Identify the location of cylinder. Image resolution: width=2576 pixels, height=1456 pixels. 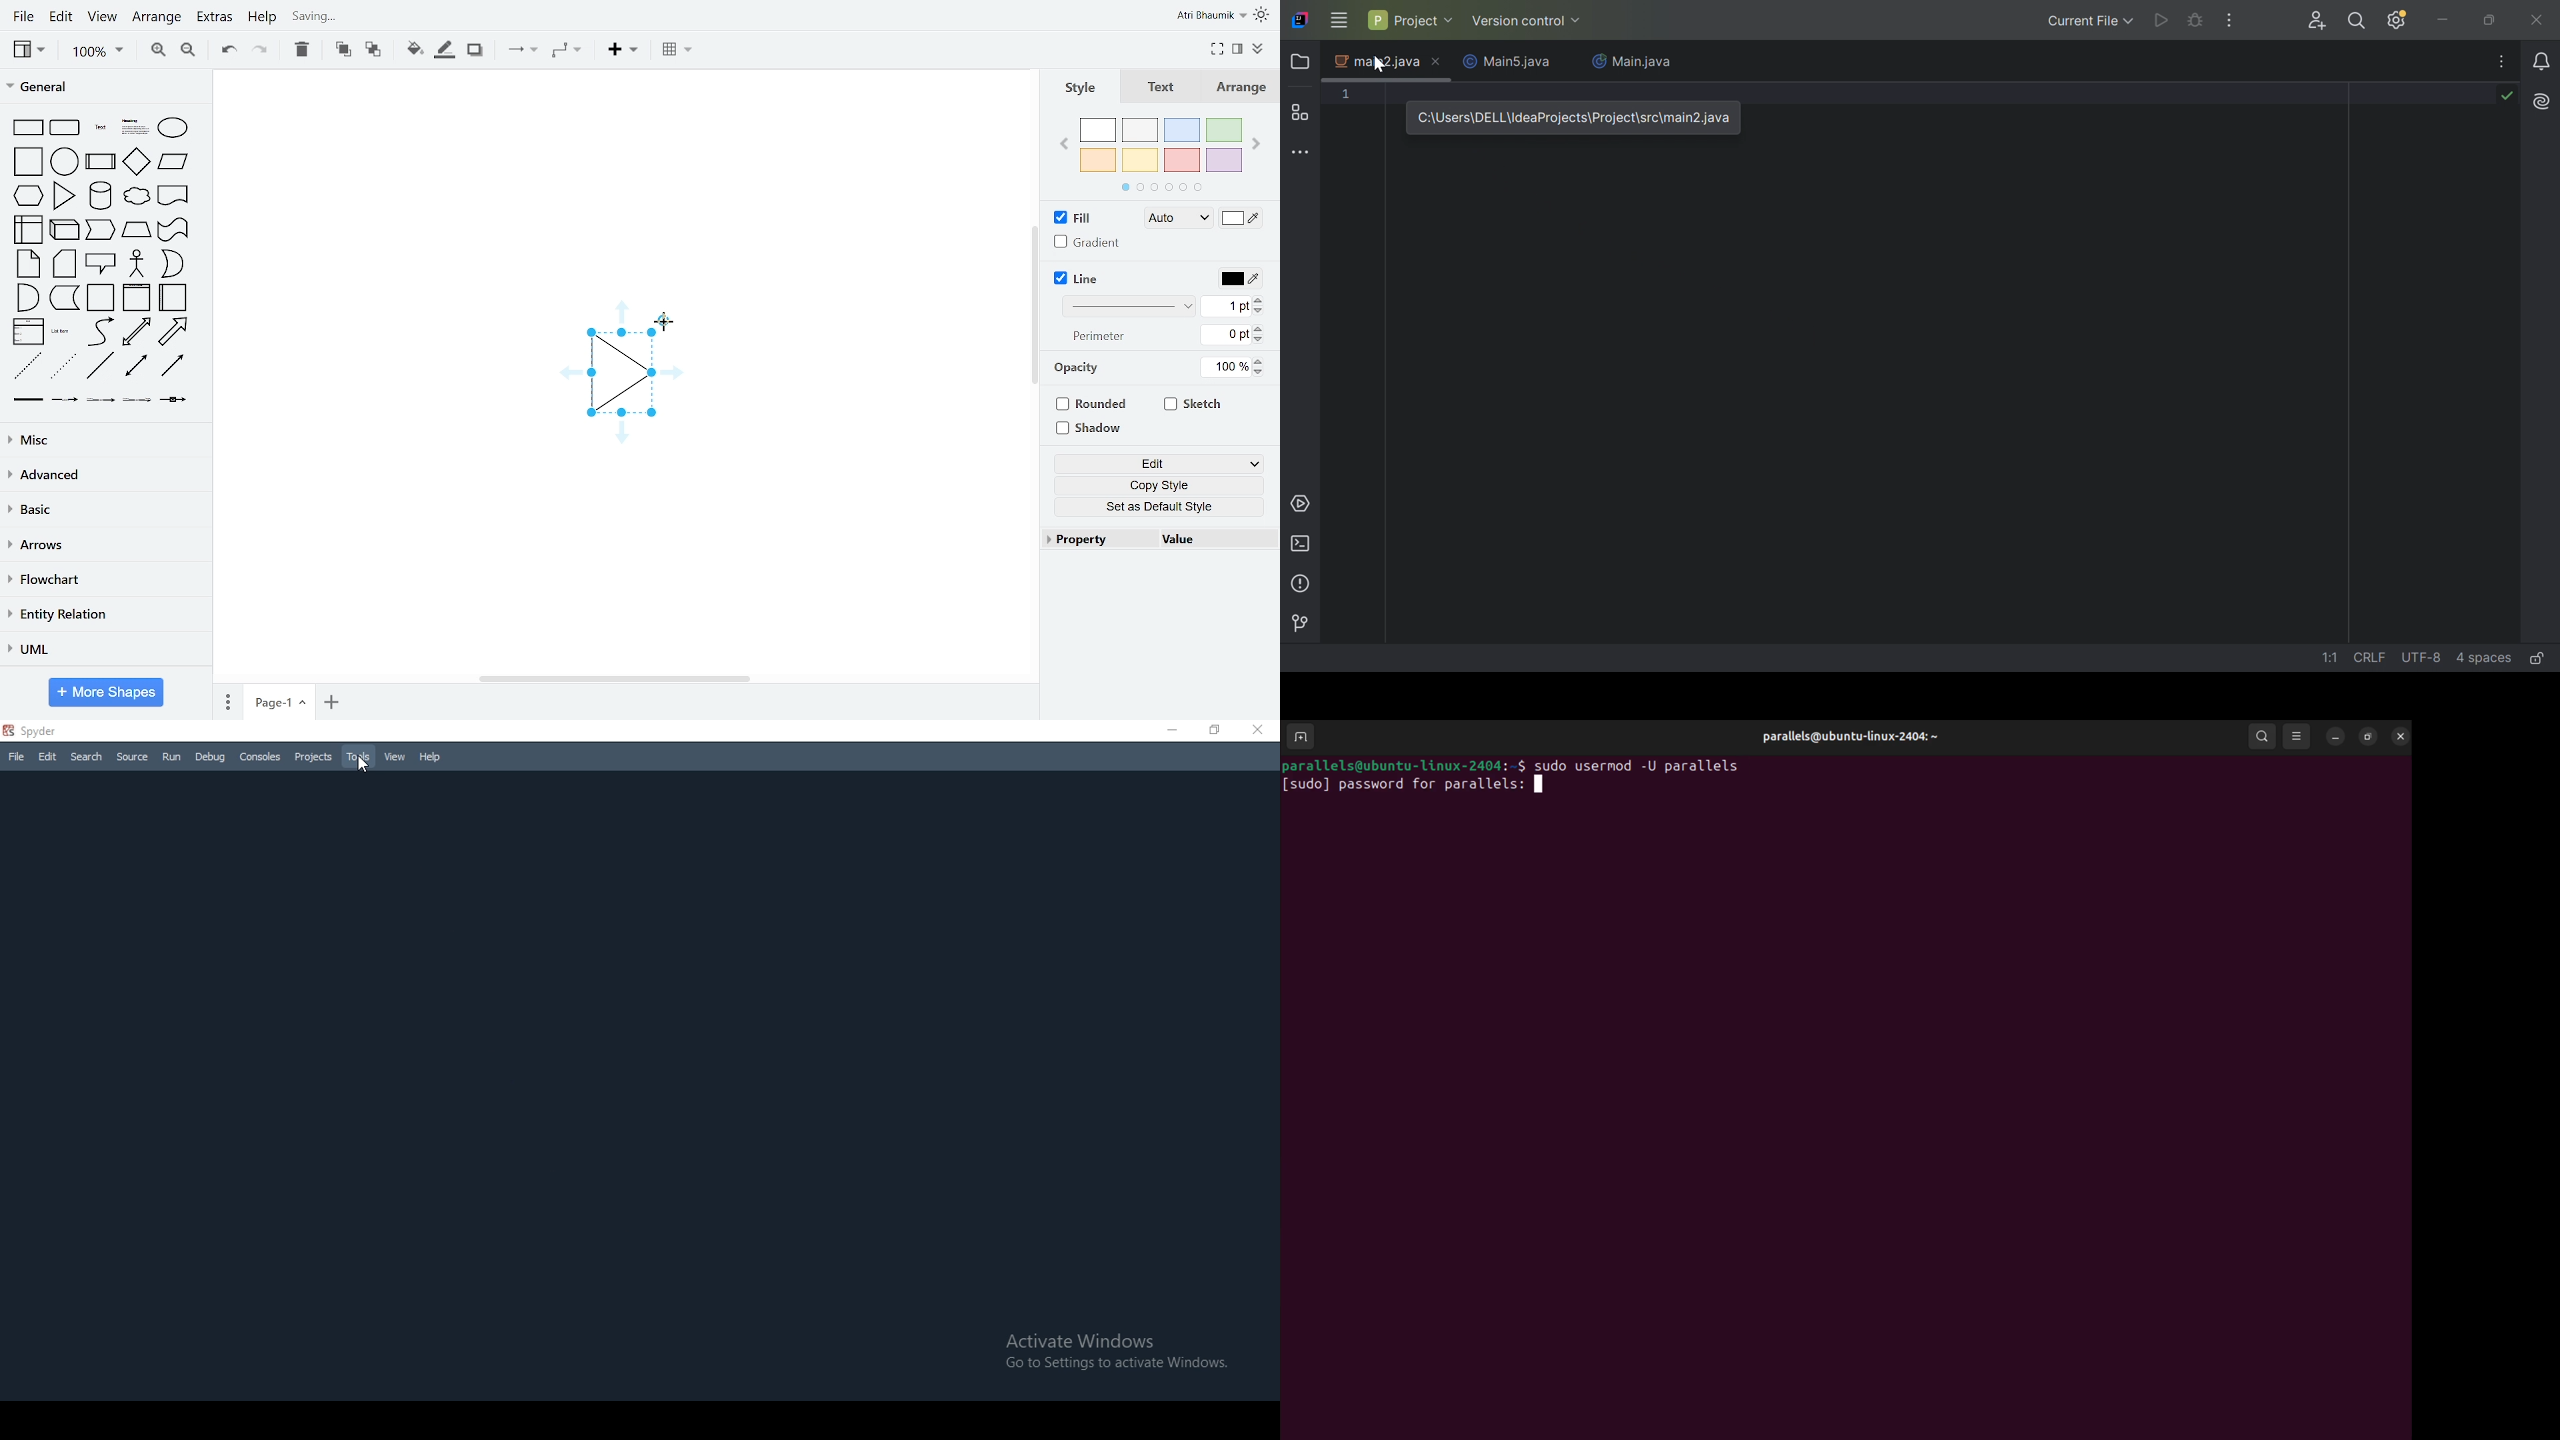
(100, 195).